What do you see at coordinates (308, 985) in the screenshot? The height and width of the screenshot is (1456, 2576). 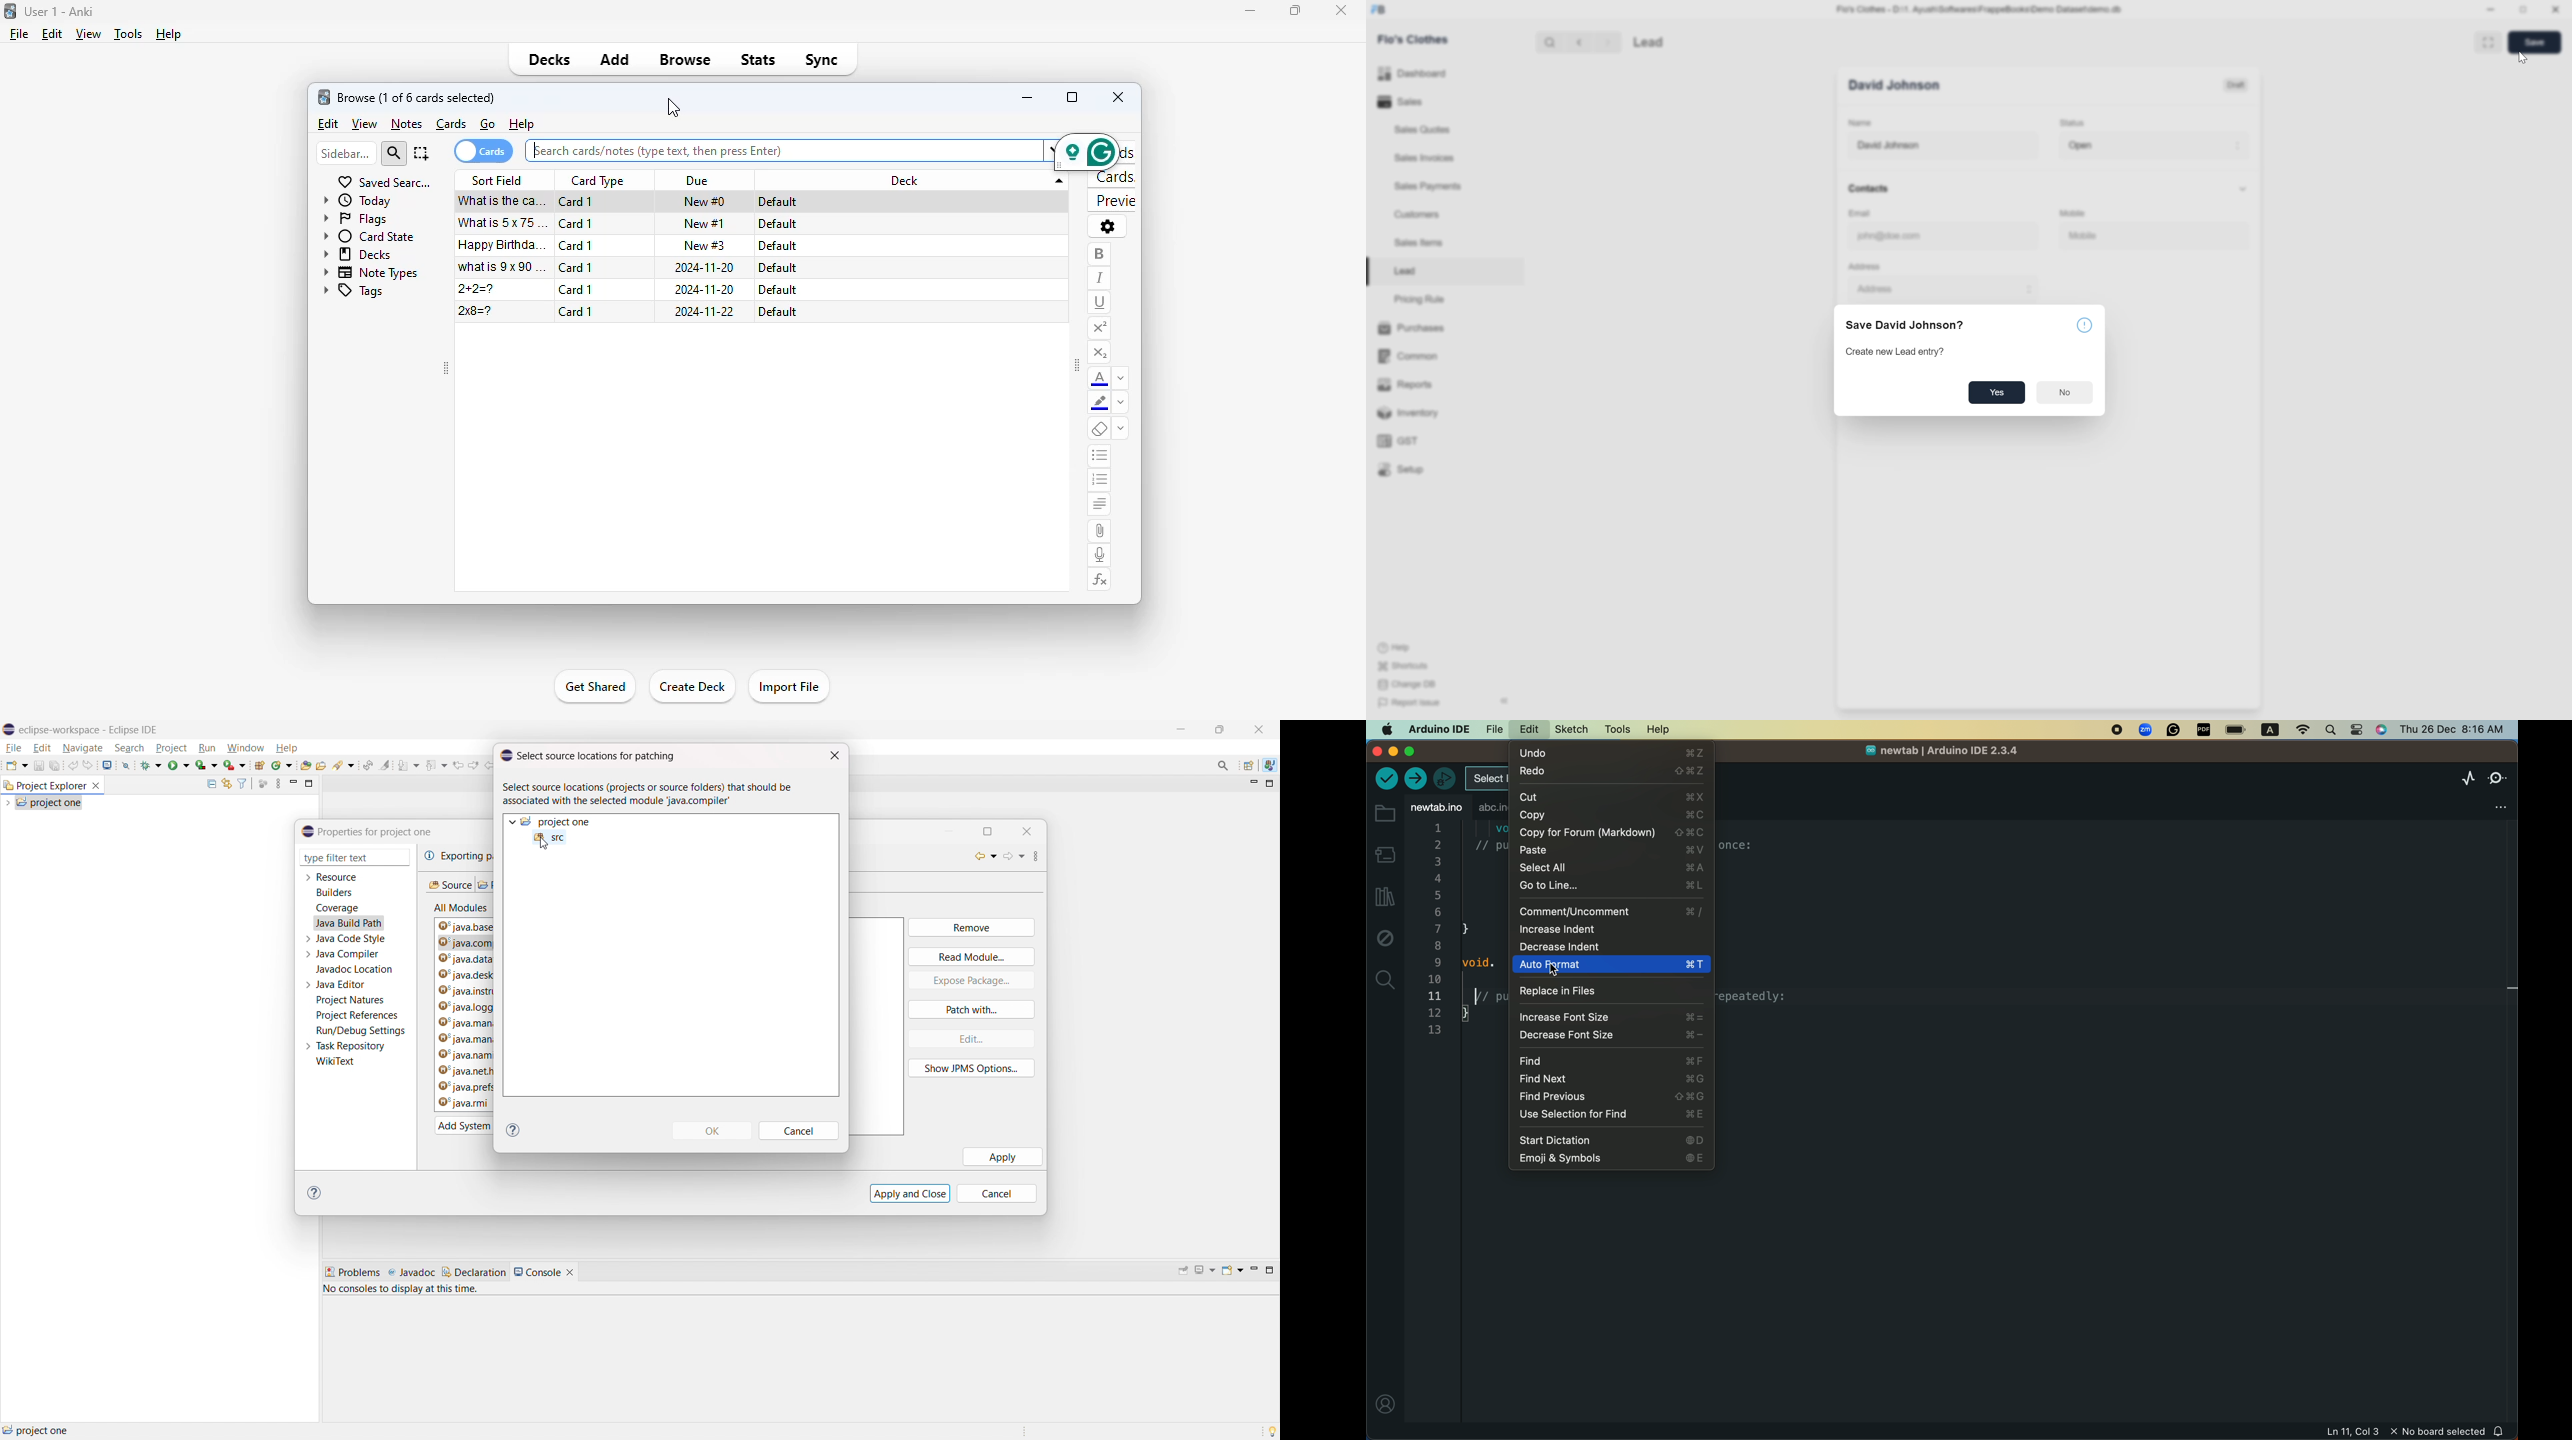 I see `expand java editor` at bounding box center [308, 985].